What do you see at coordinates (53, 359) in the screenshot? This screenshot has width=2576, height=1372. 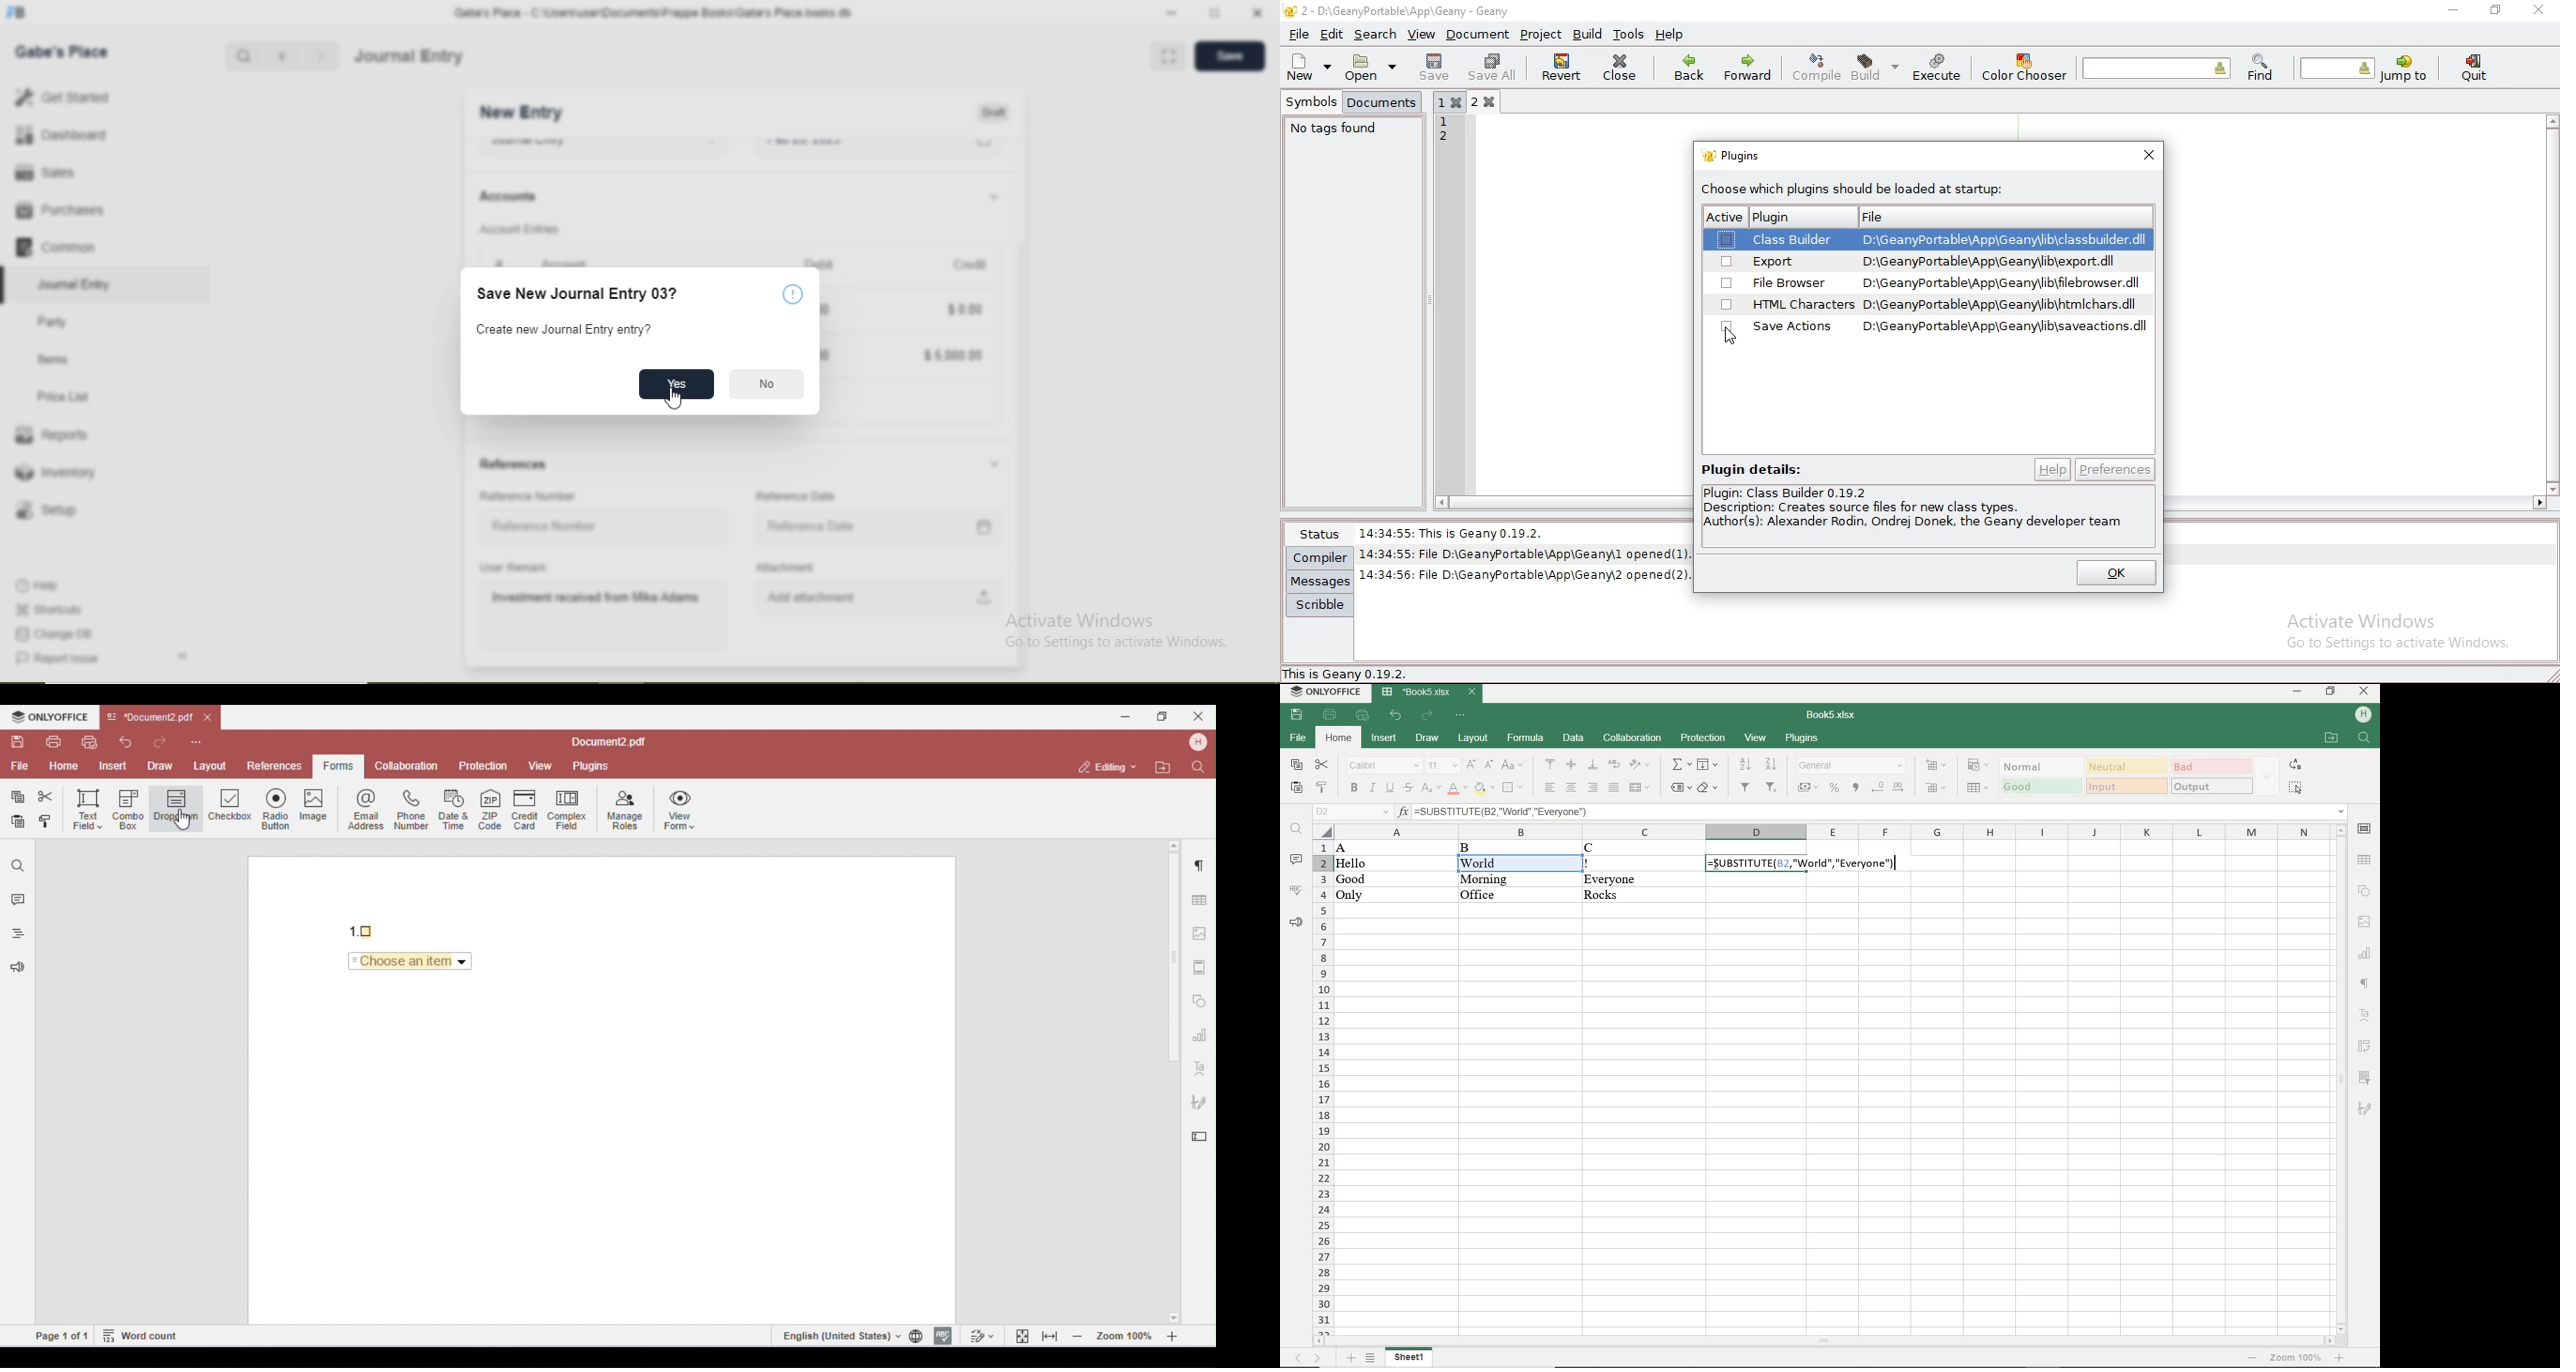 I see `Items` at bounding box center [53, 359].